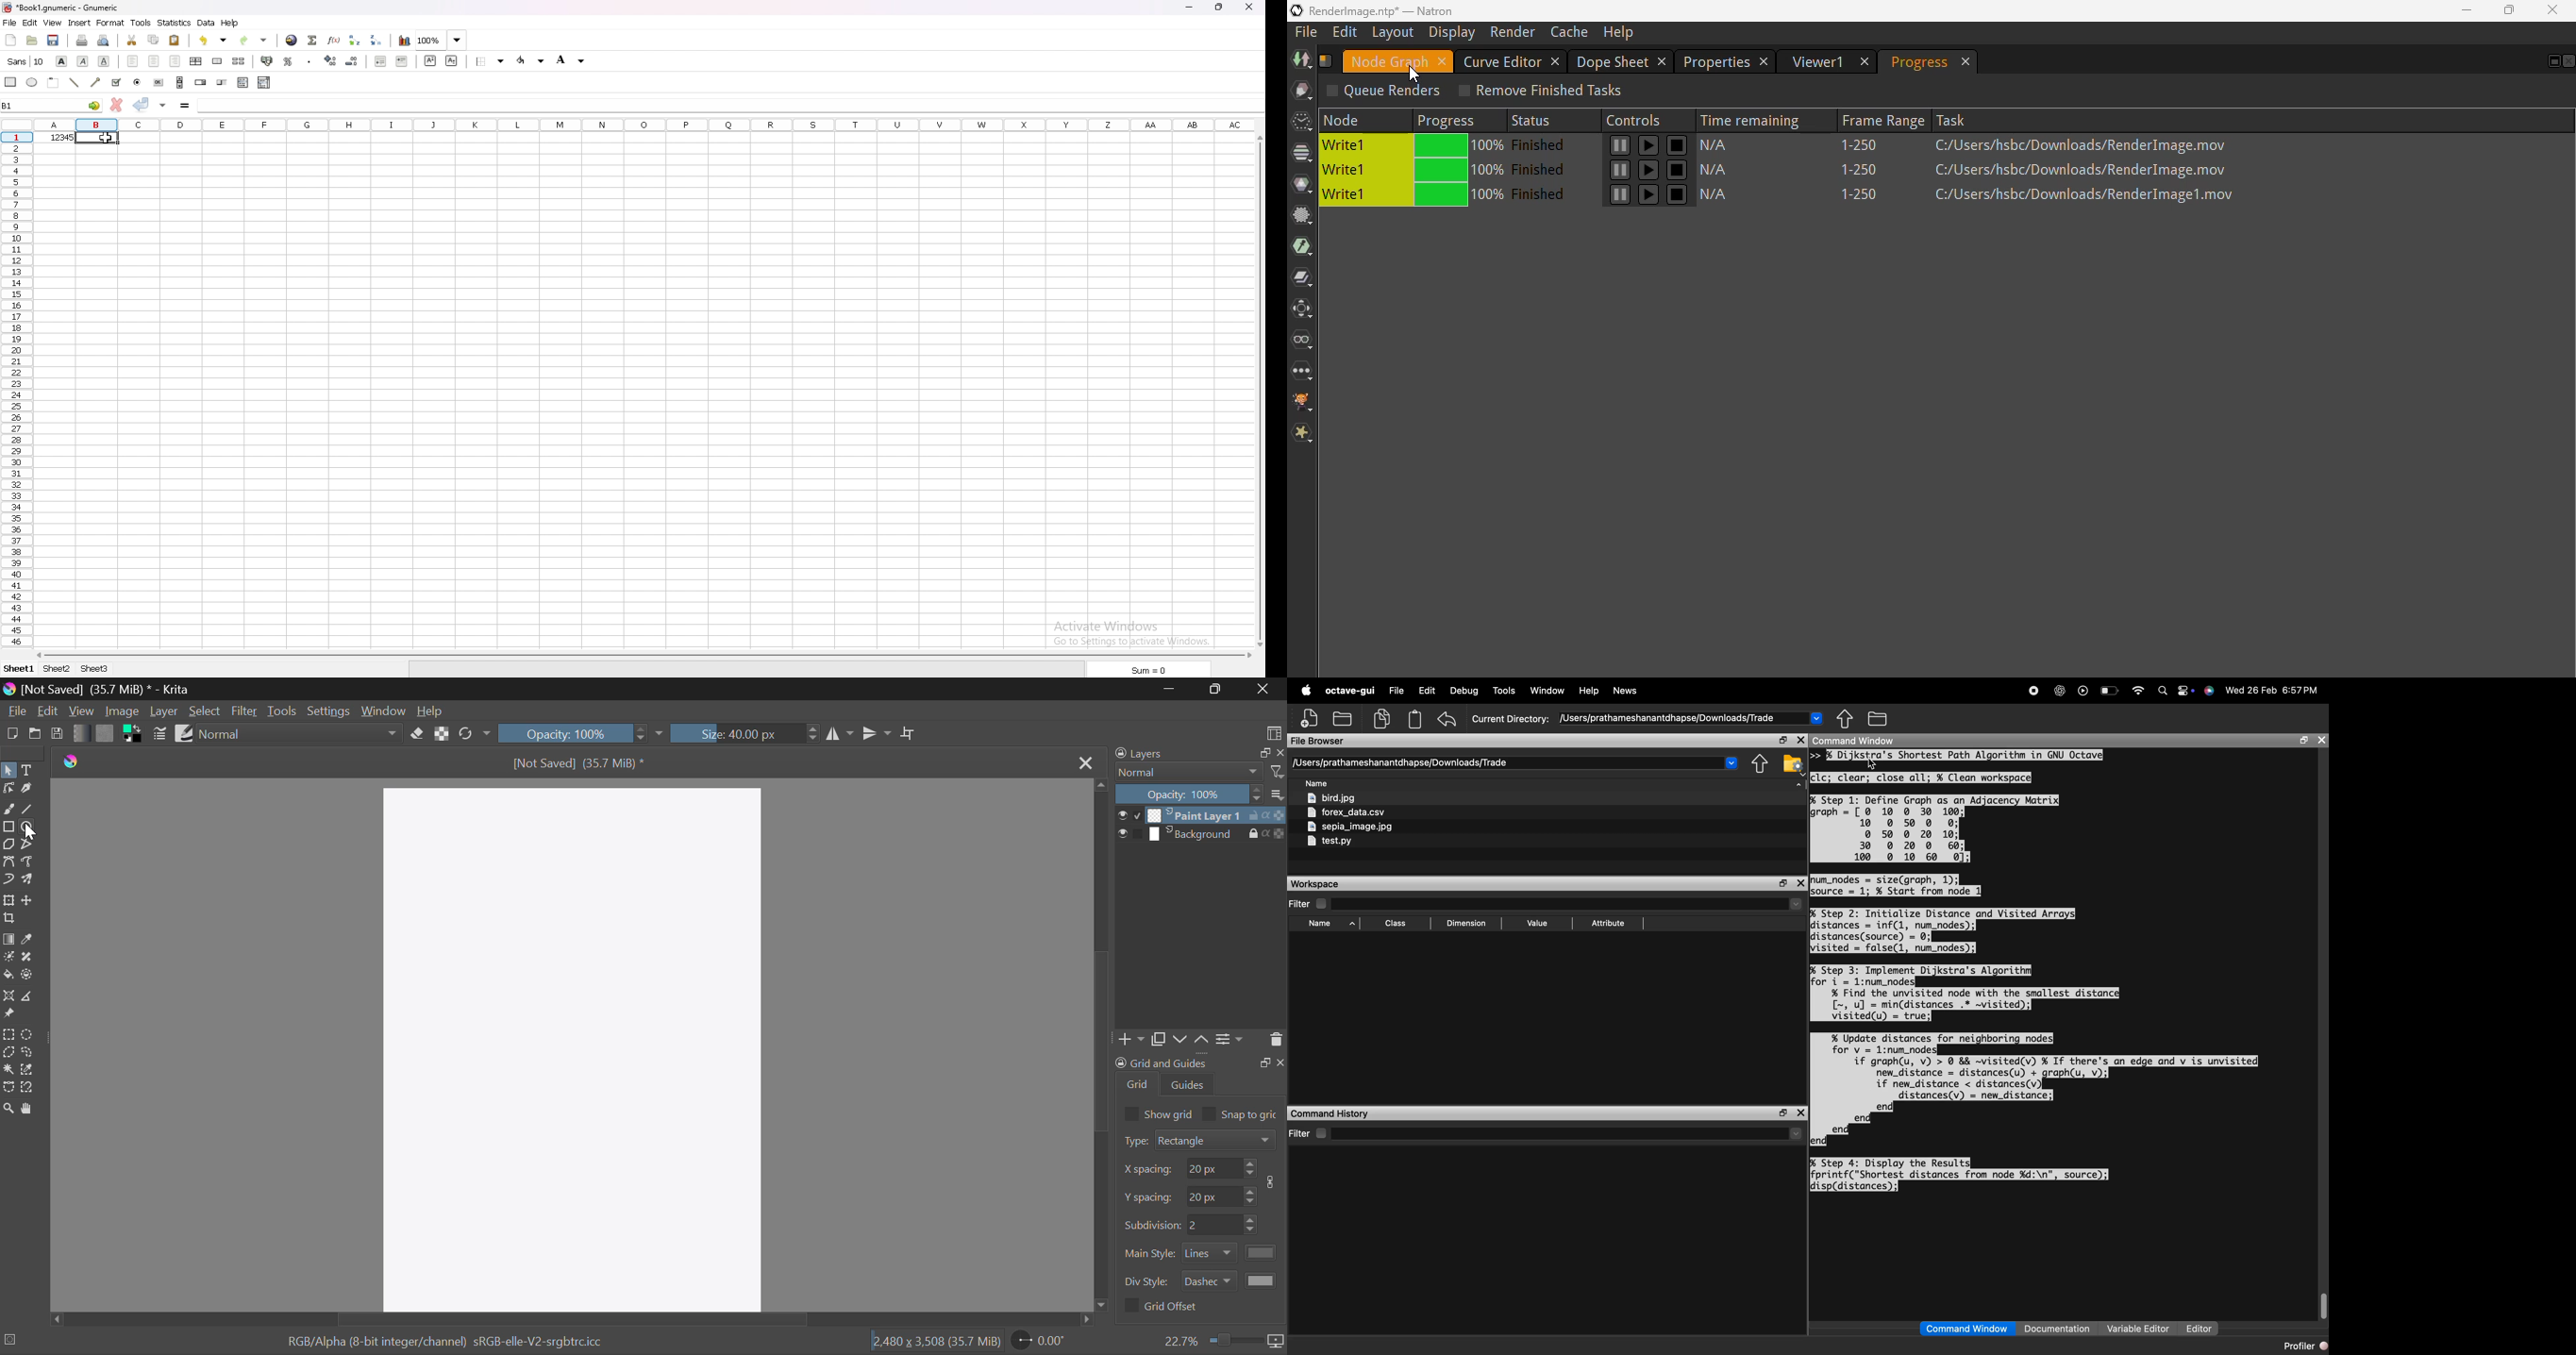 This screenshot has width=2576, height=1372. I want to click on Calligraphic Tool, so click(28, 788).